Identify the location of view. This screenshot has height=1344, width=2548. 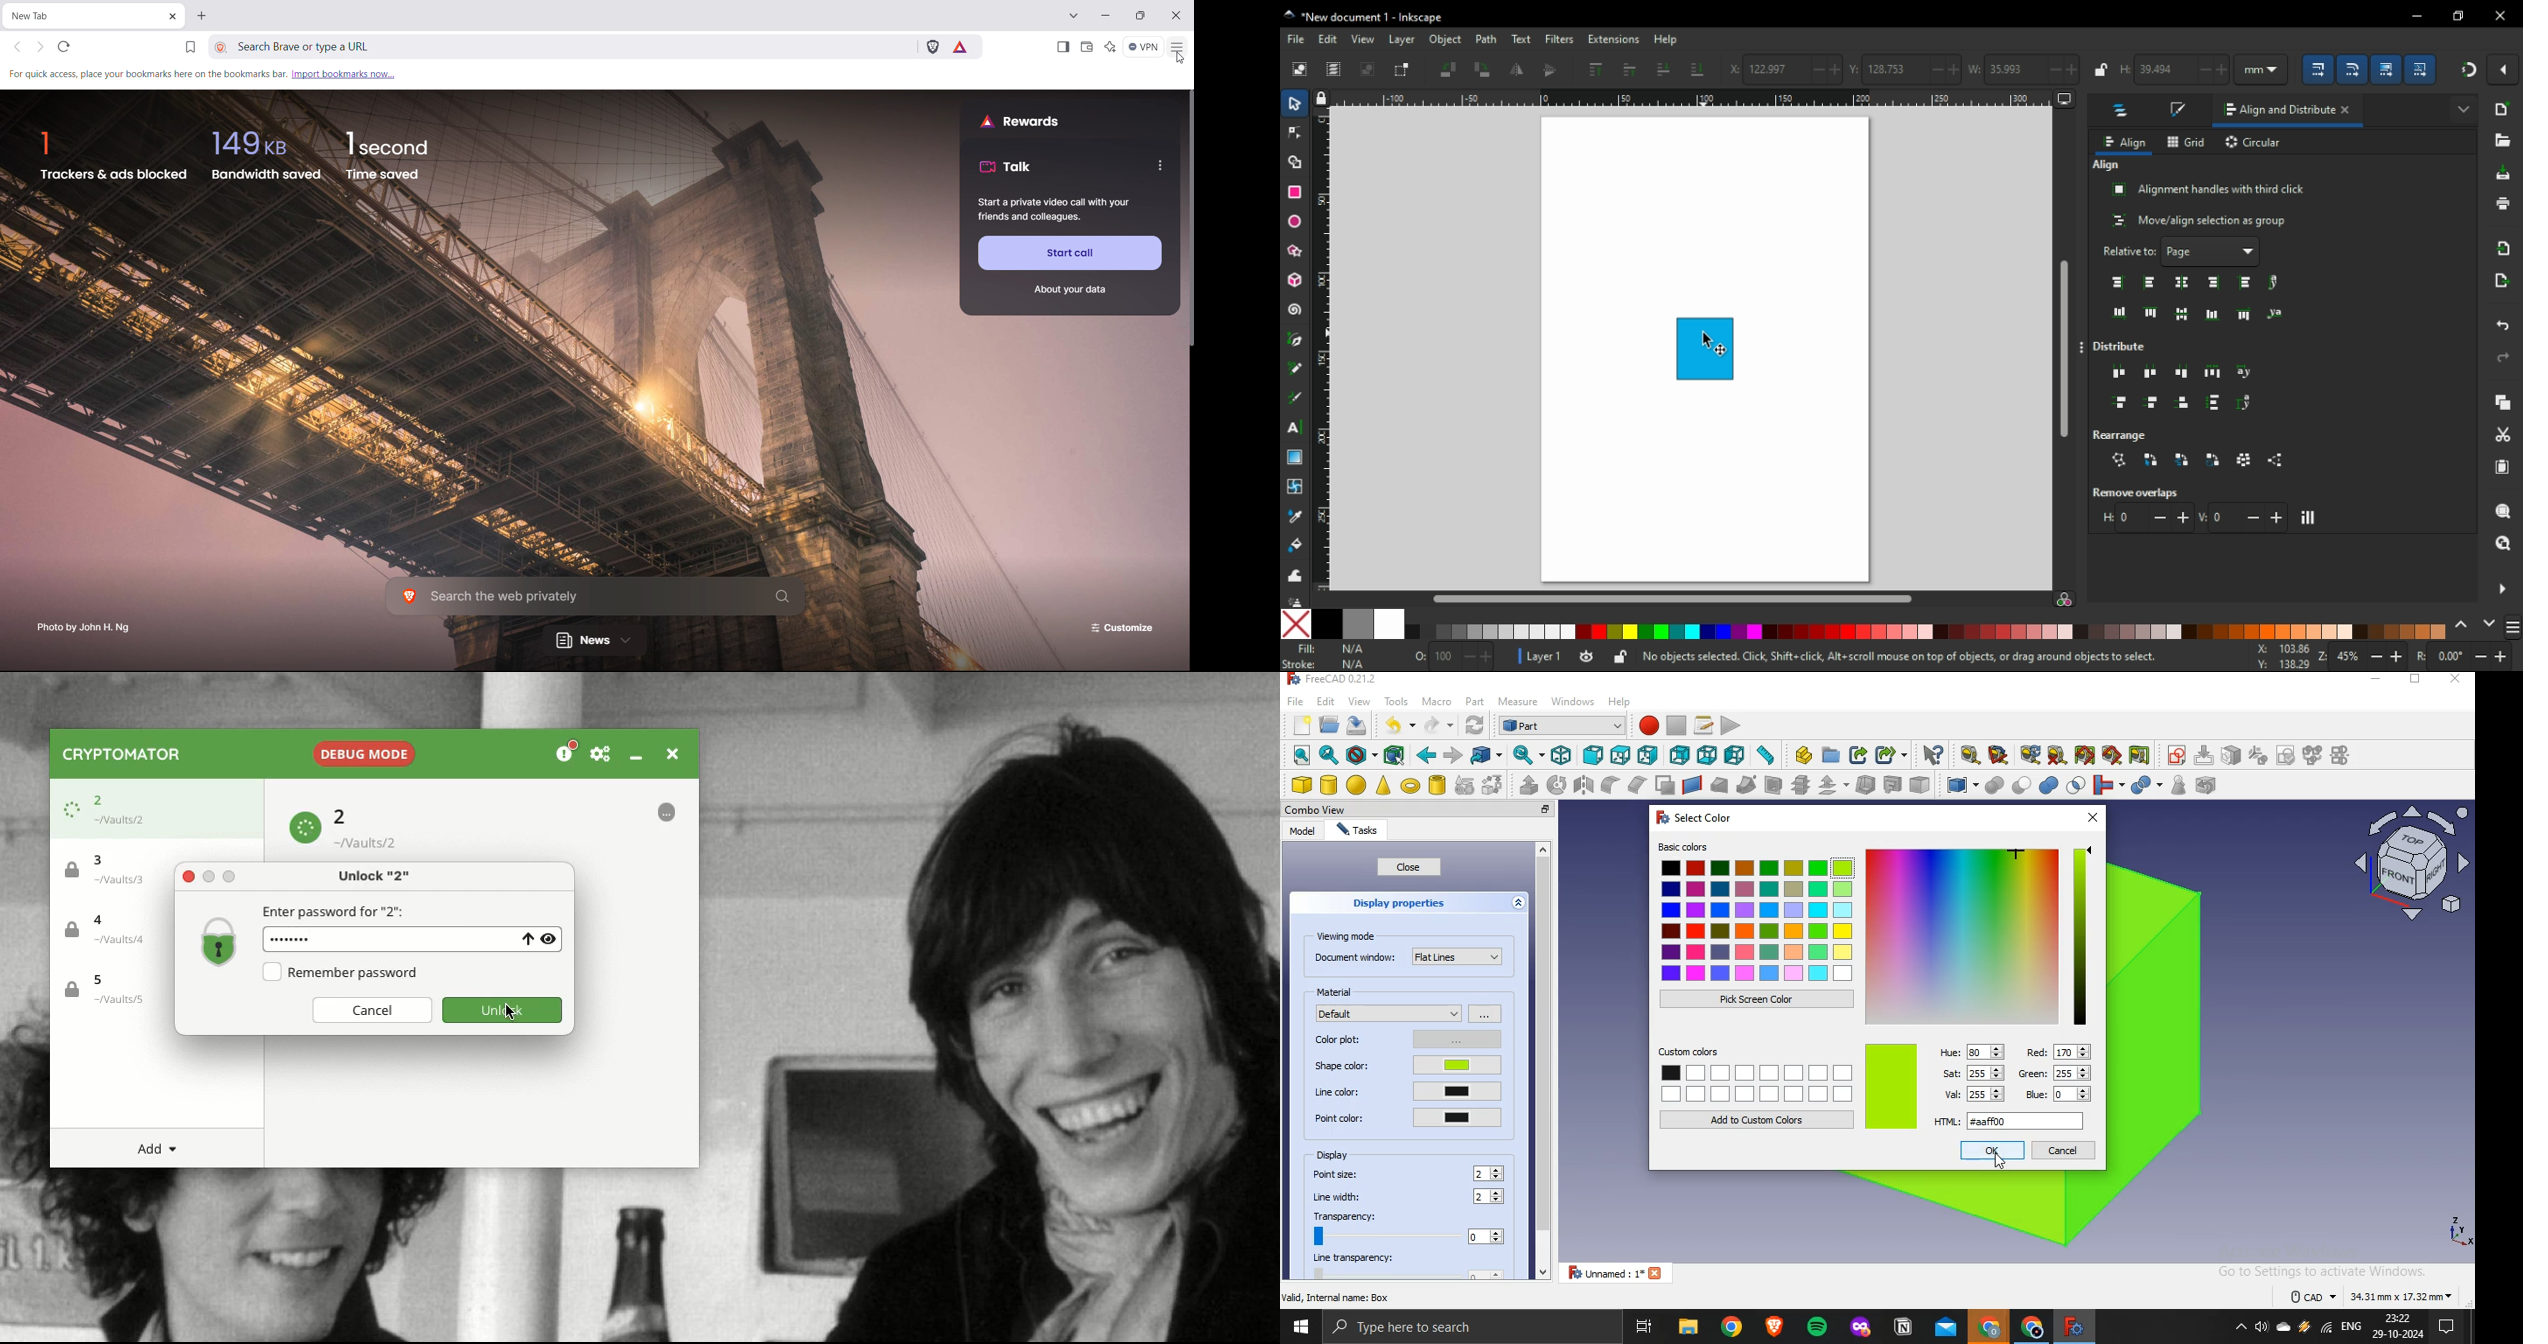
(1364, 40).